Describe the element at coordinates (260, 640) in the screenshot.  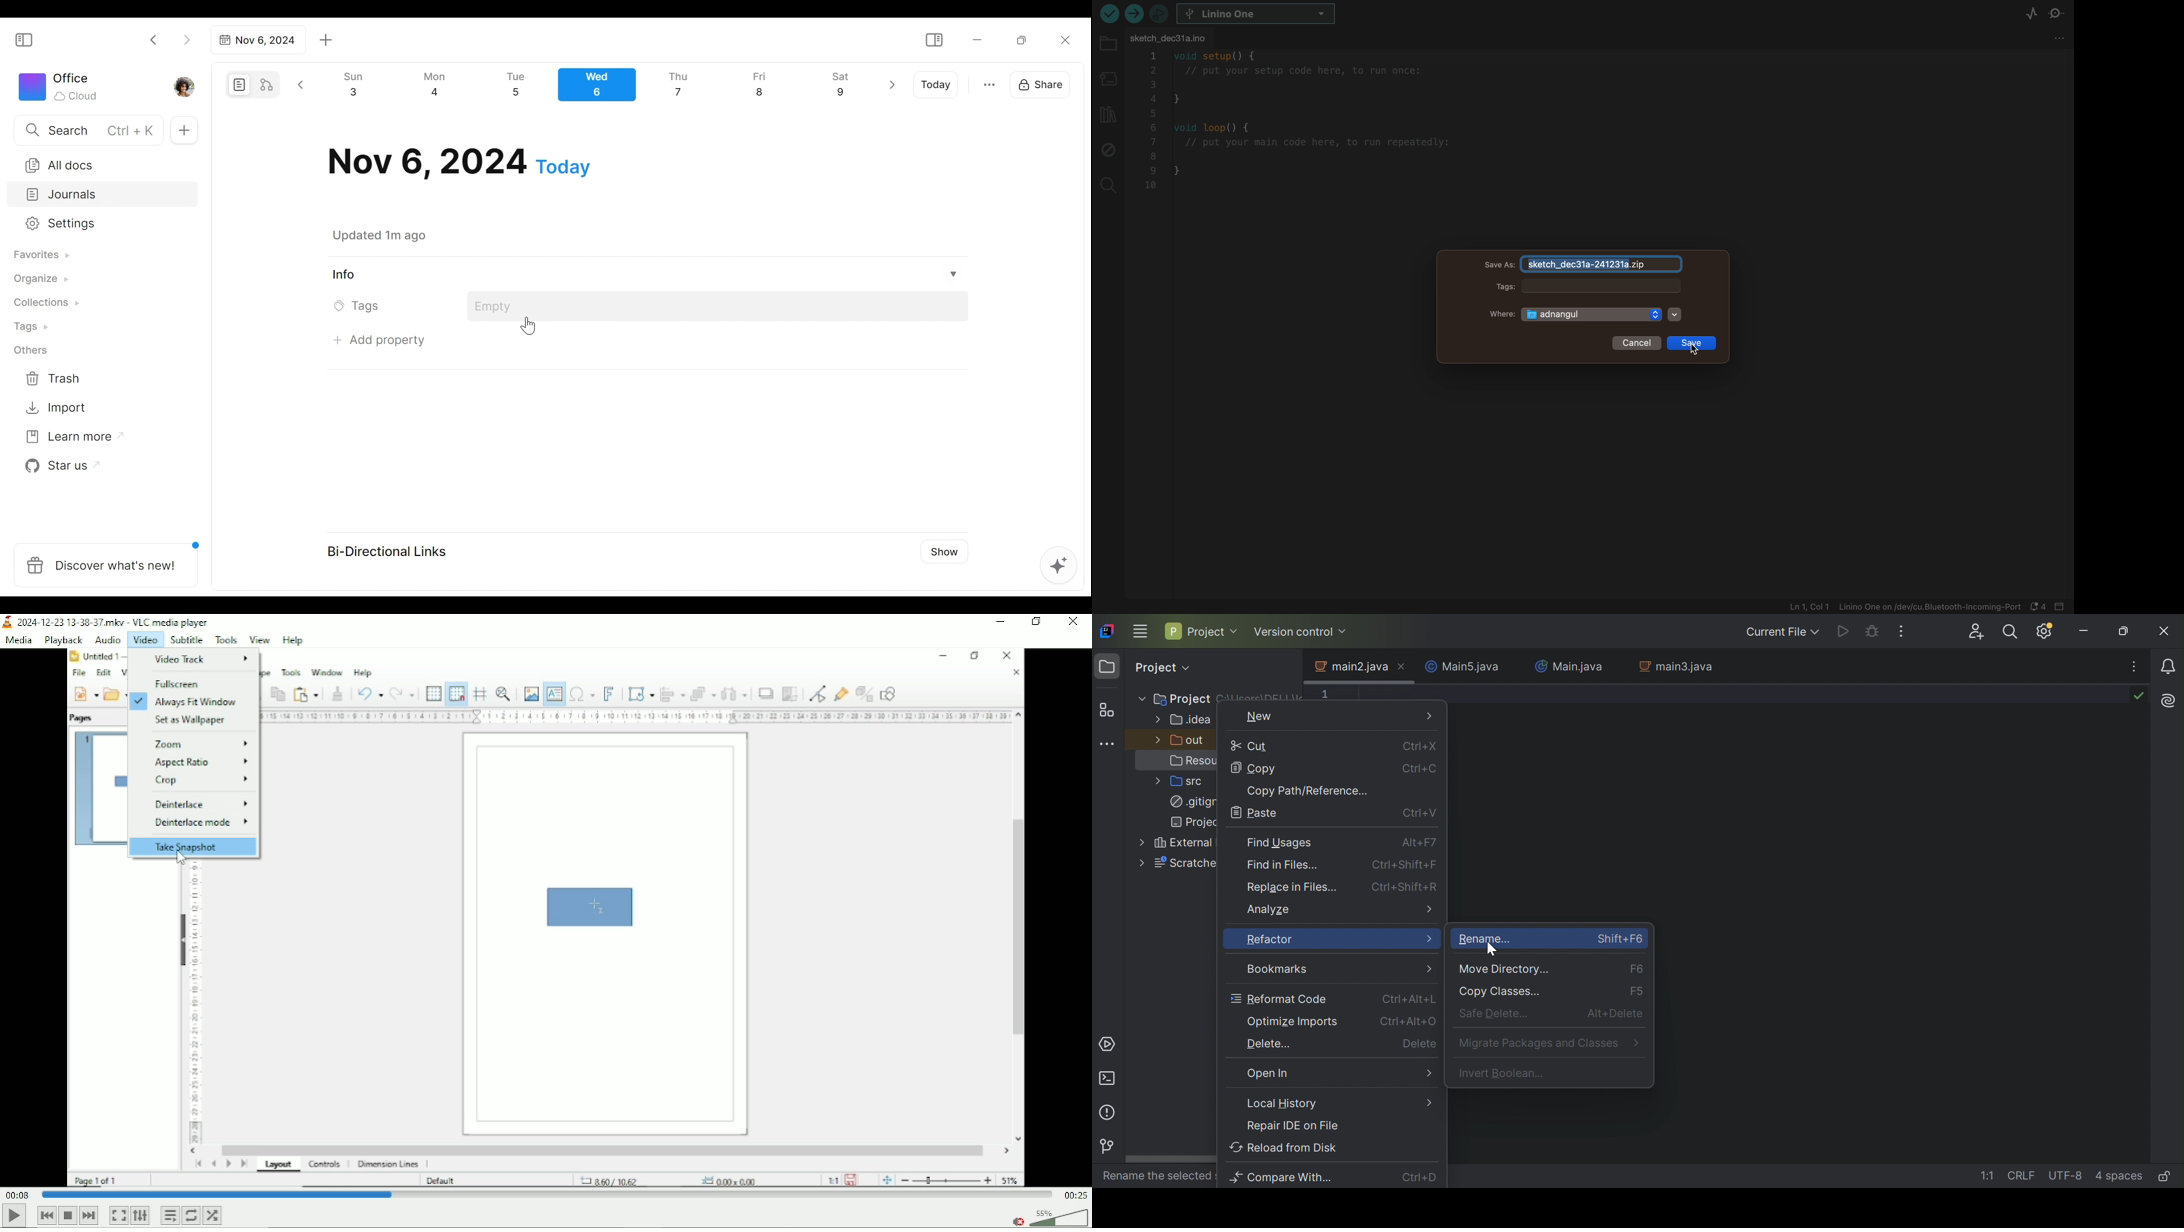
I see `View` at that location.